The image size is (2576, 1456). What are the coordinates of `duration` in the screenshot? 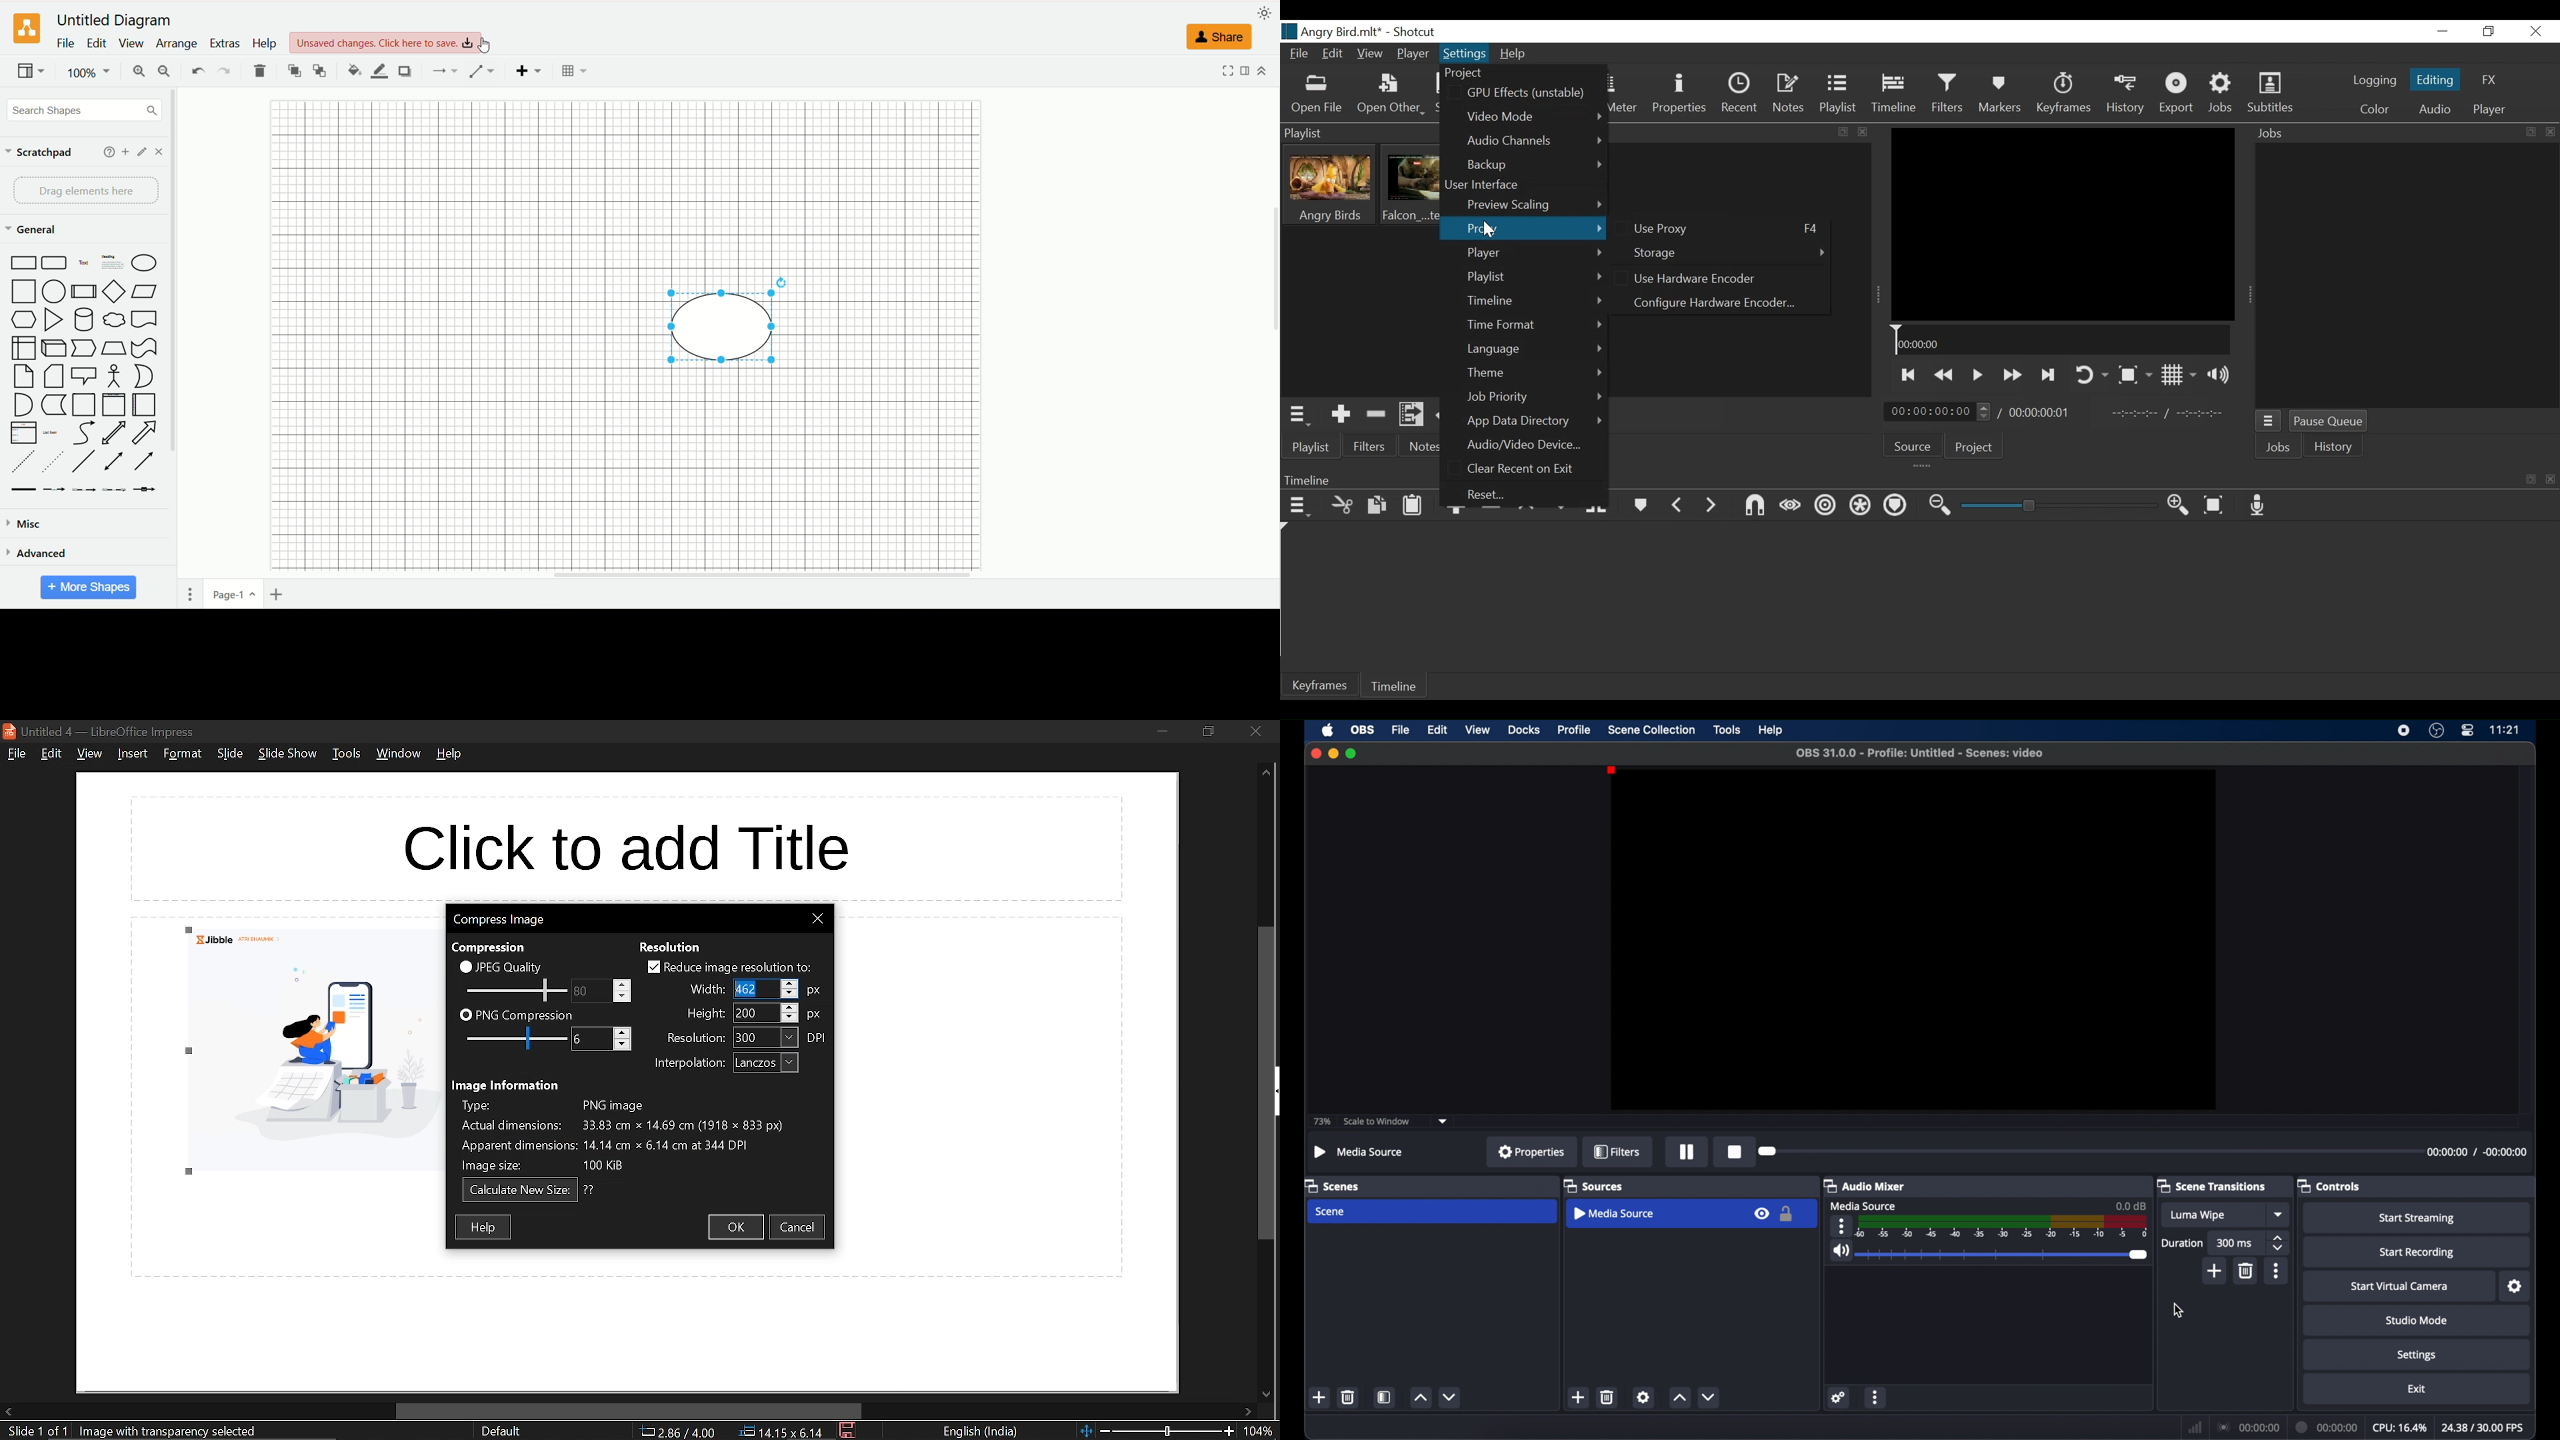 It's located at (2183, 1243).